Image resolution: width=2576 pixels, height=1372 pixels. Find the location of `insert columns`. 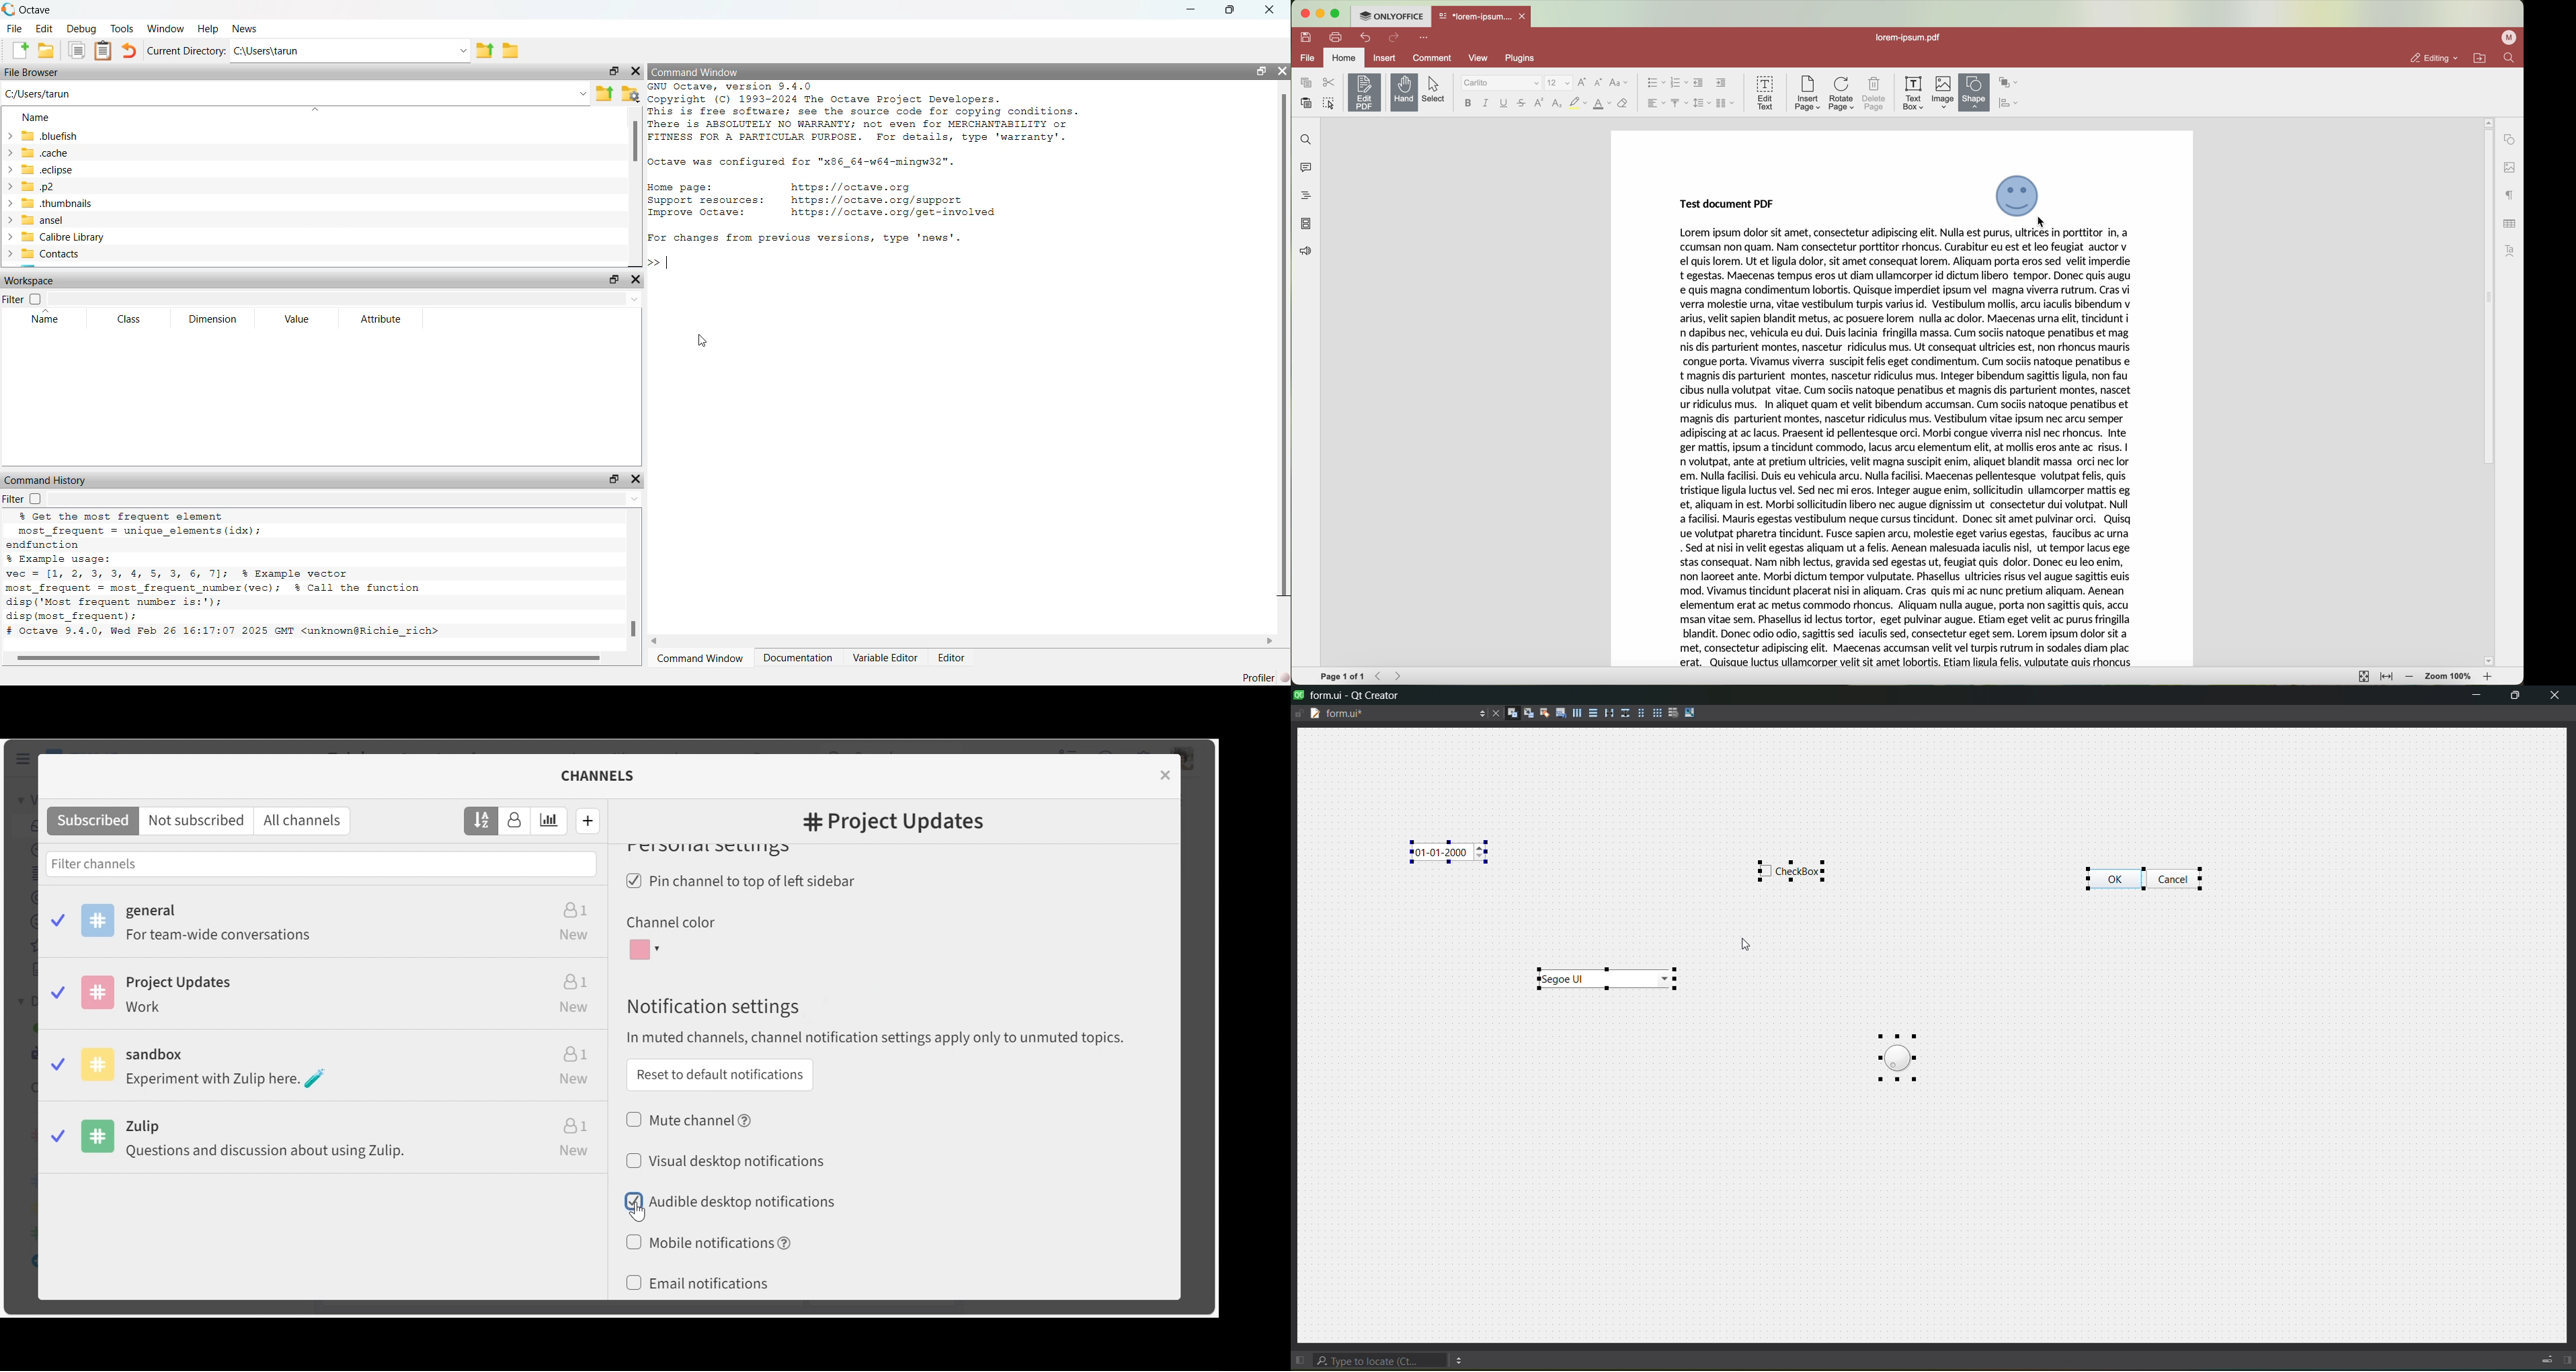

insert columns is located at coordinates (1726, 103).